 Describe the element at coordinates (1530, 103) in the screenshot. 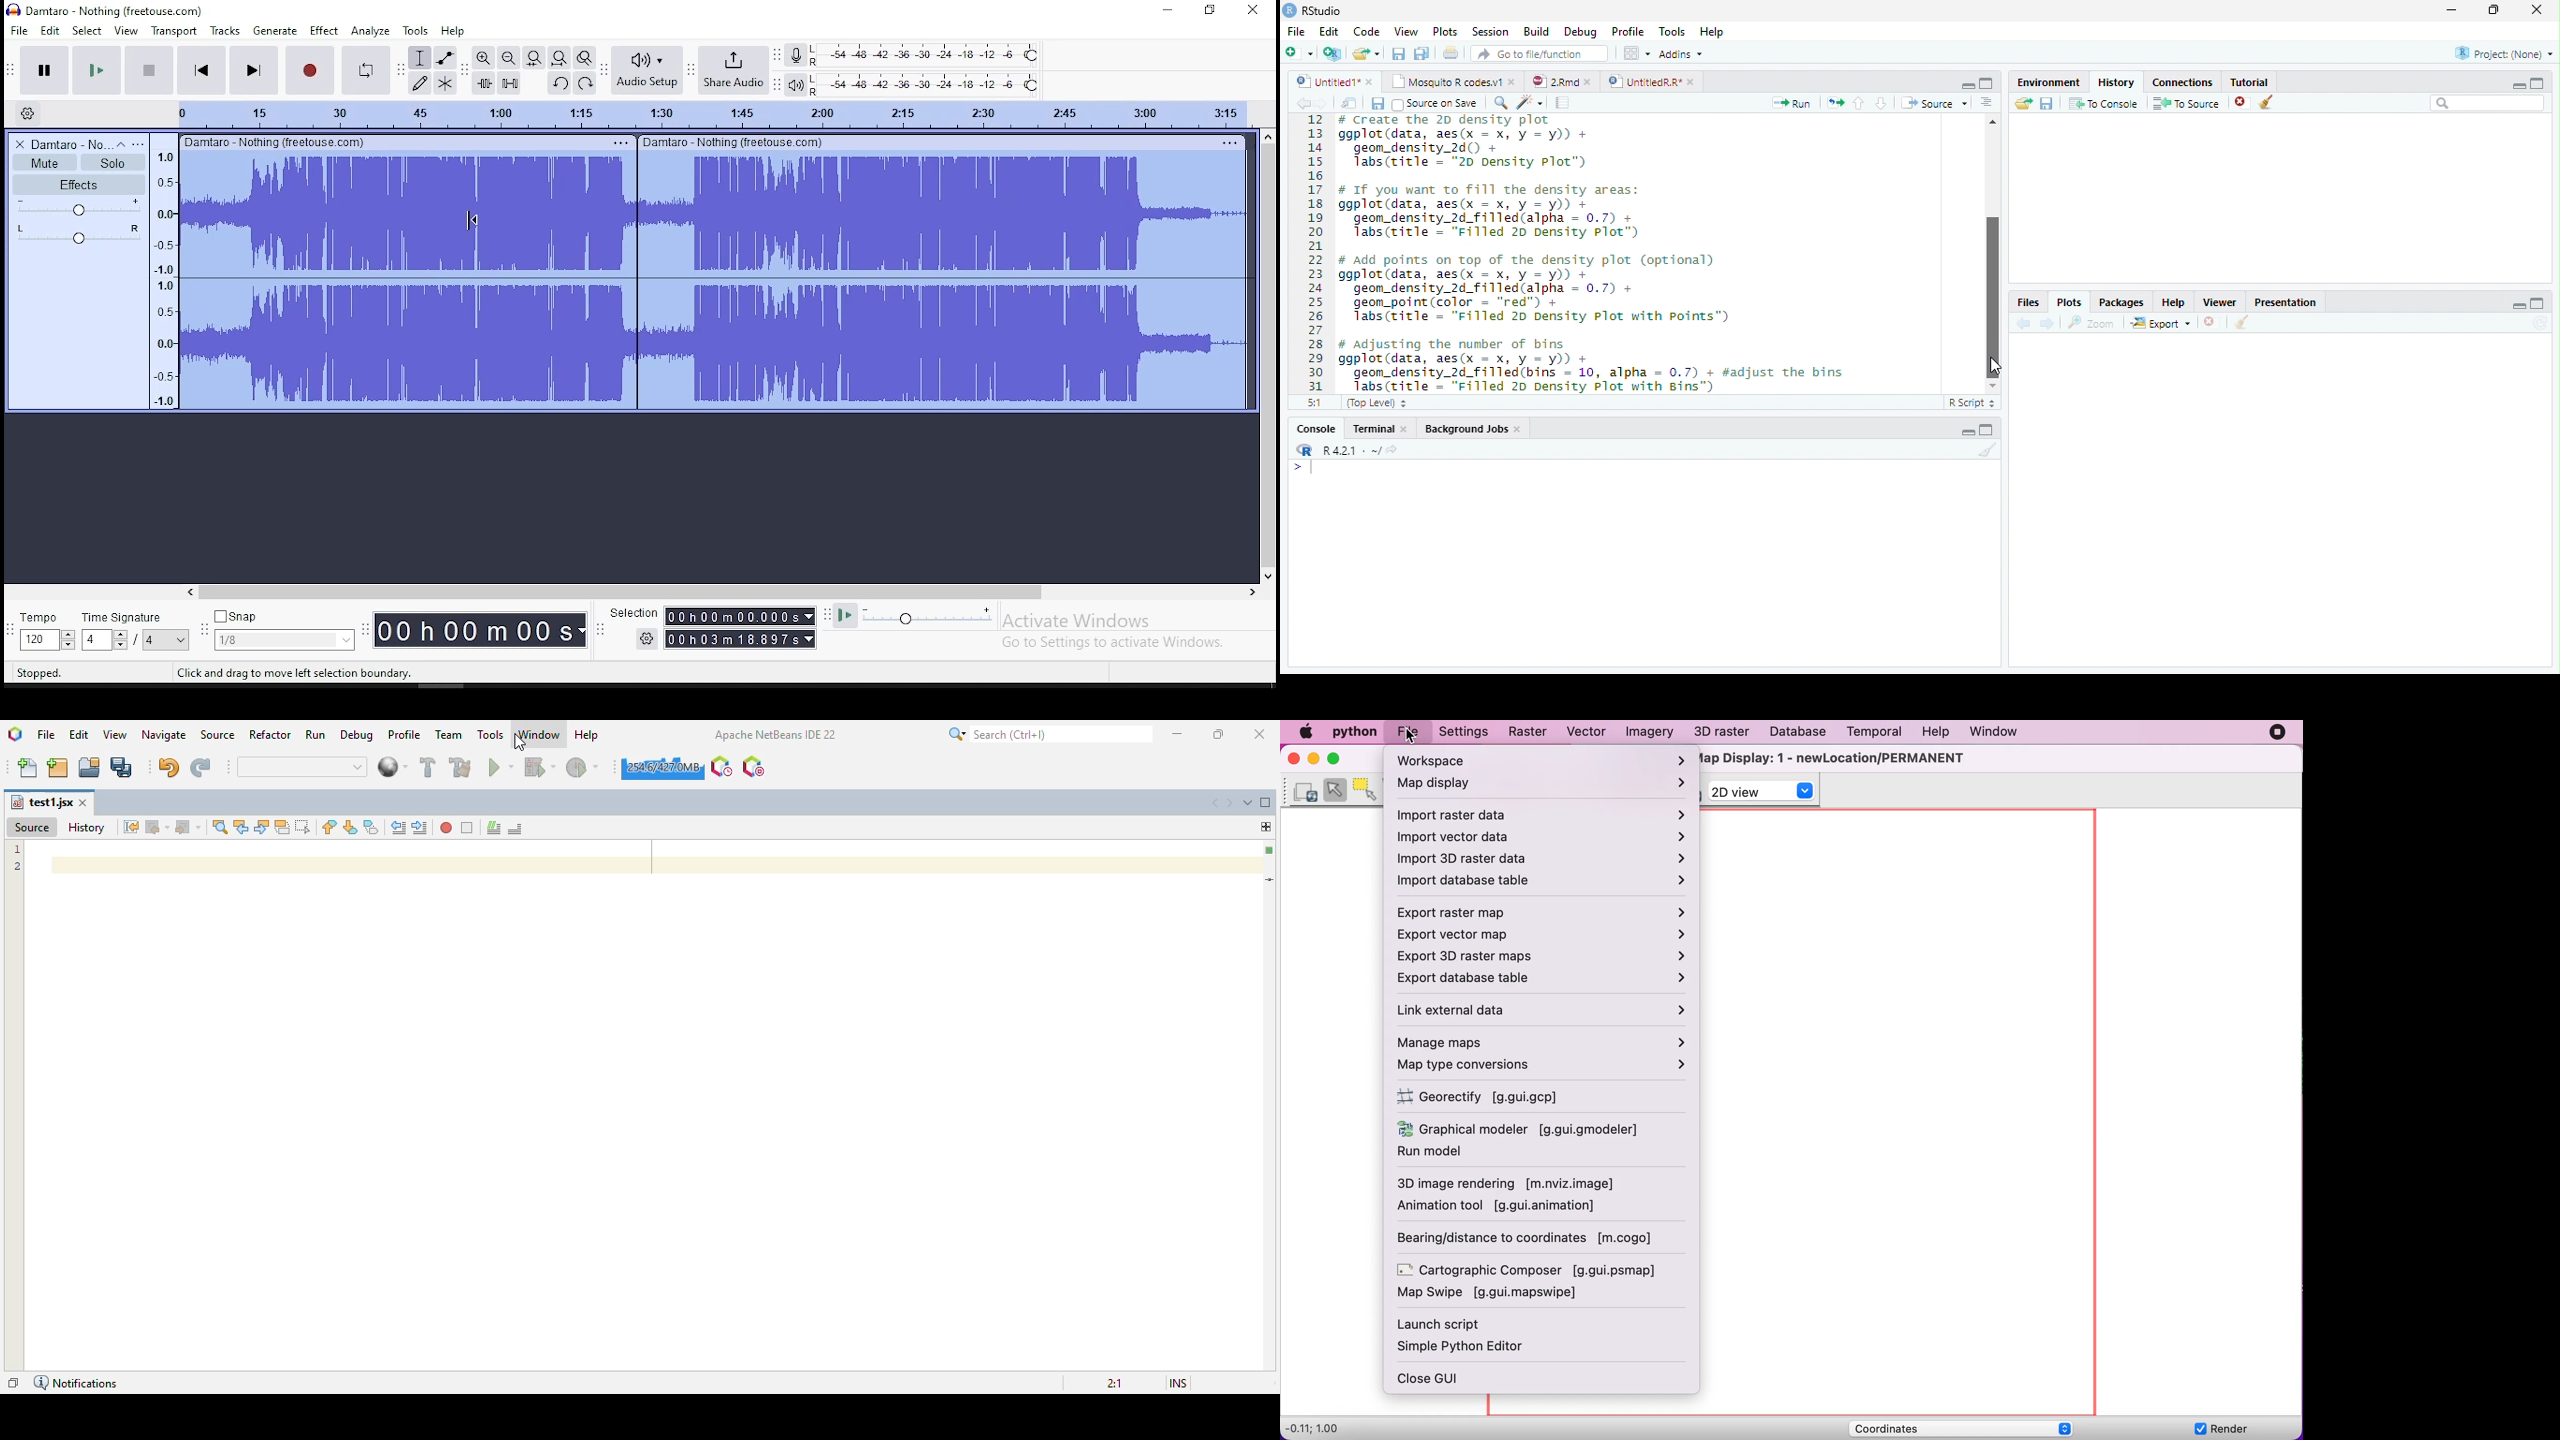

I see `code tool` at that location.